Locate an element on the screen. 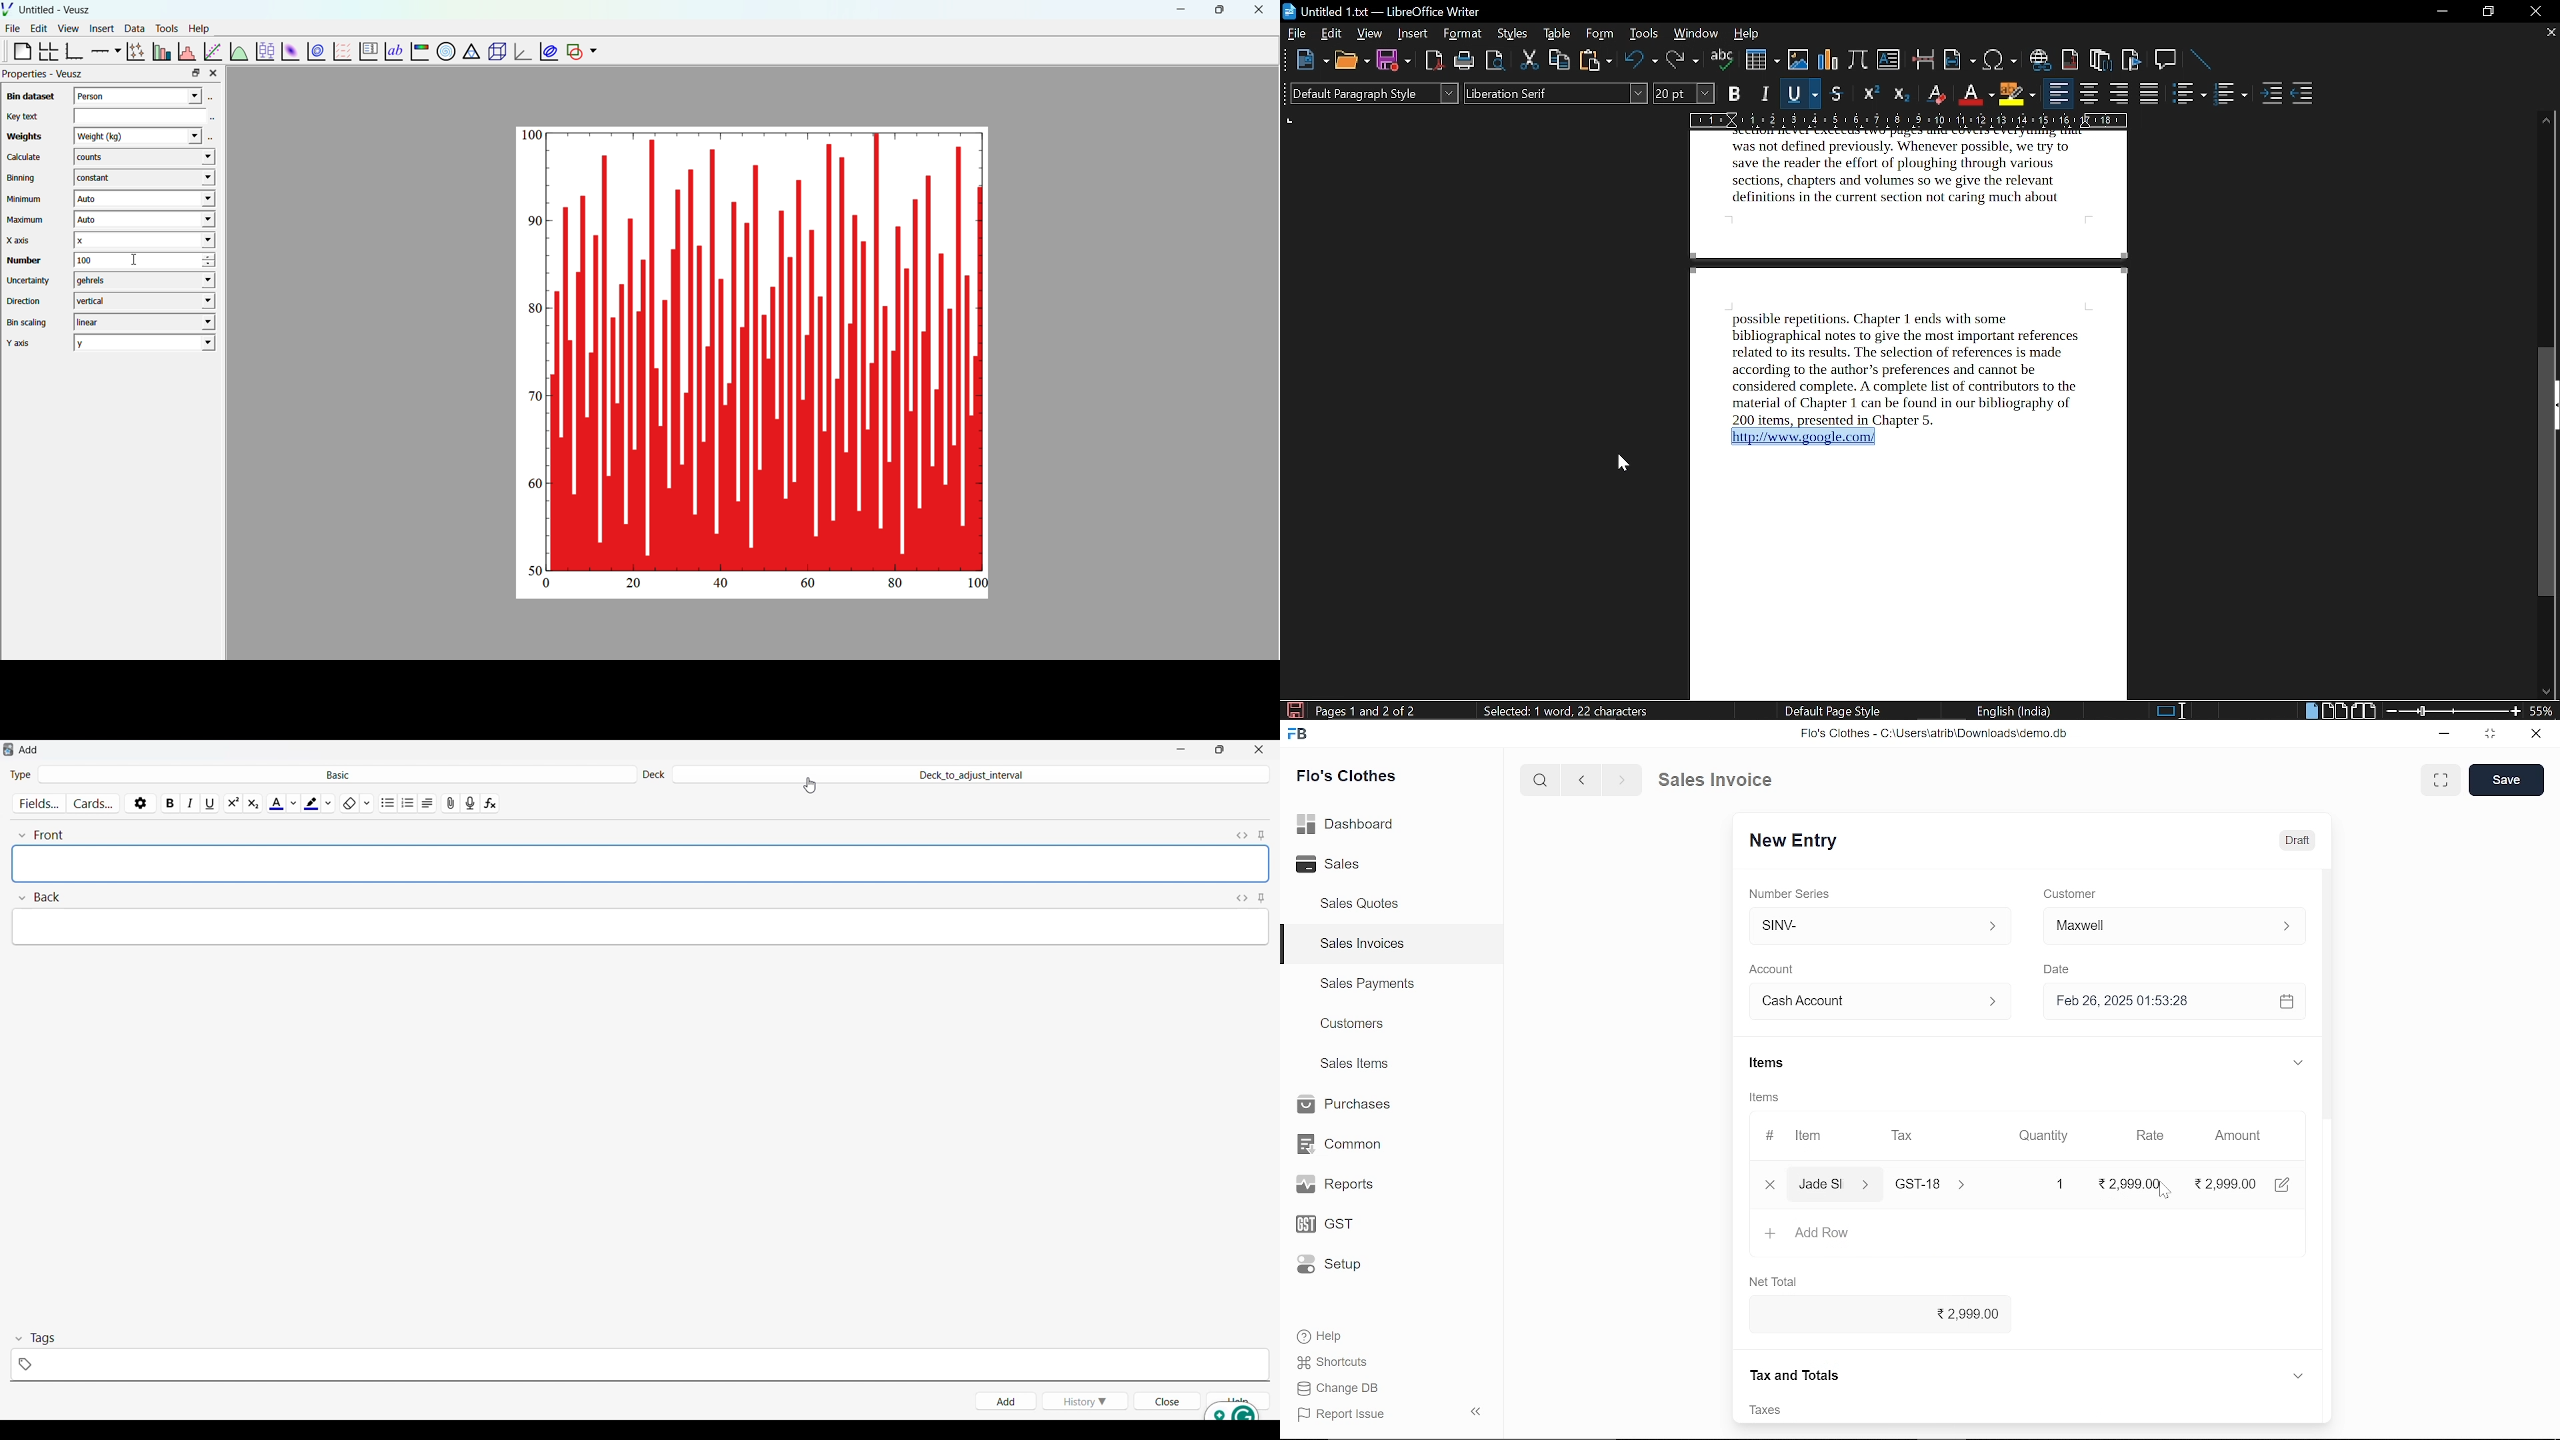 The image size is (2576, 1456).  is located at coordinates (1767, 1099).